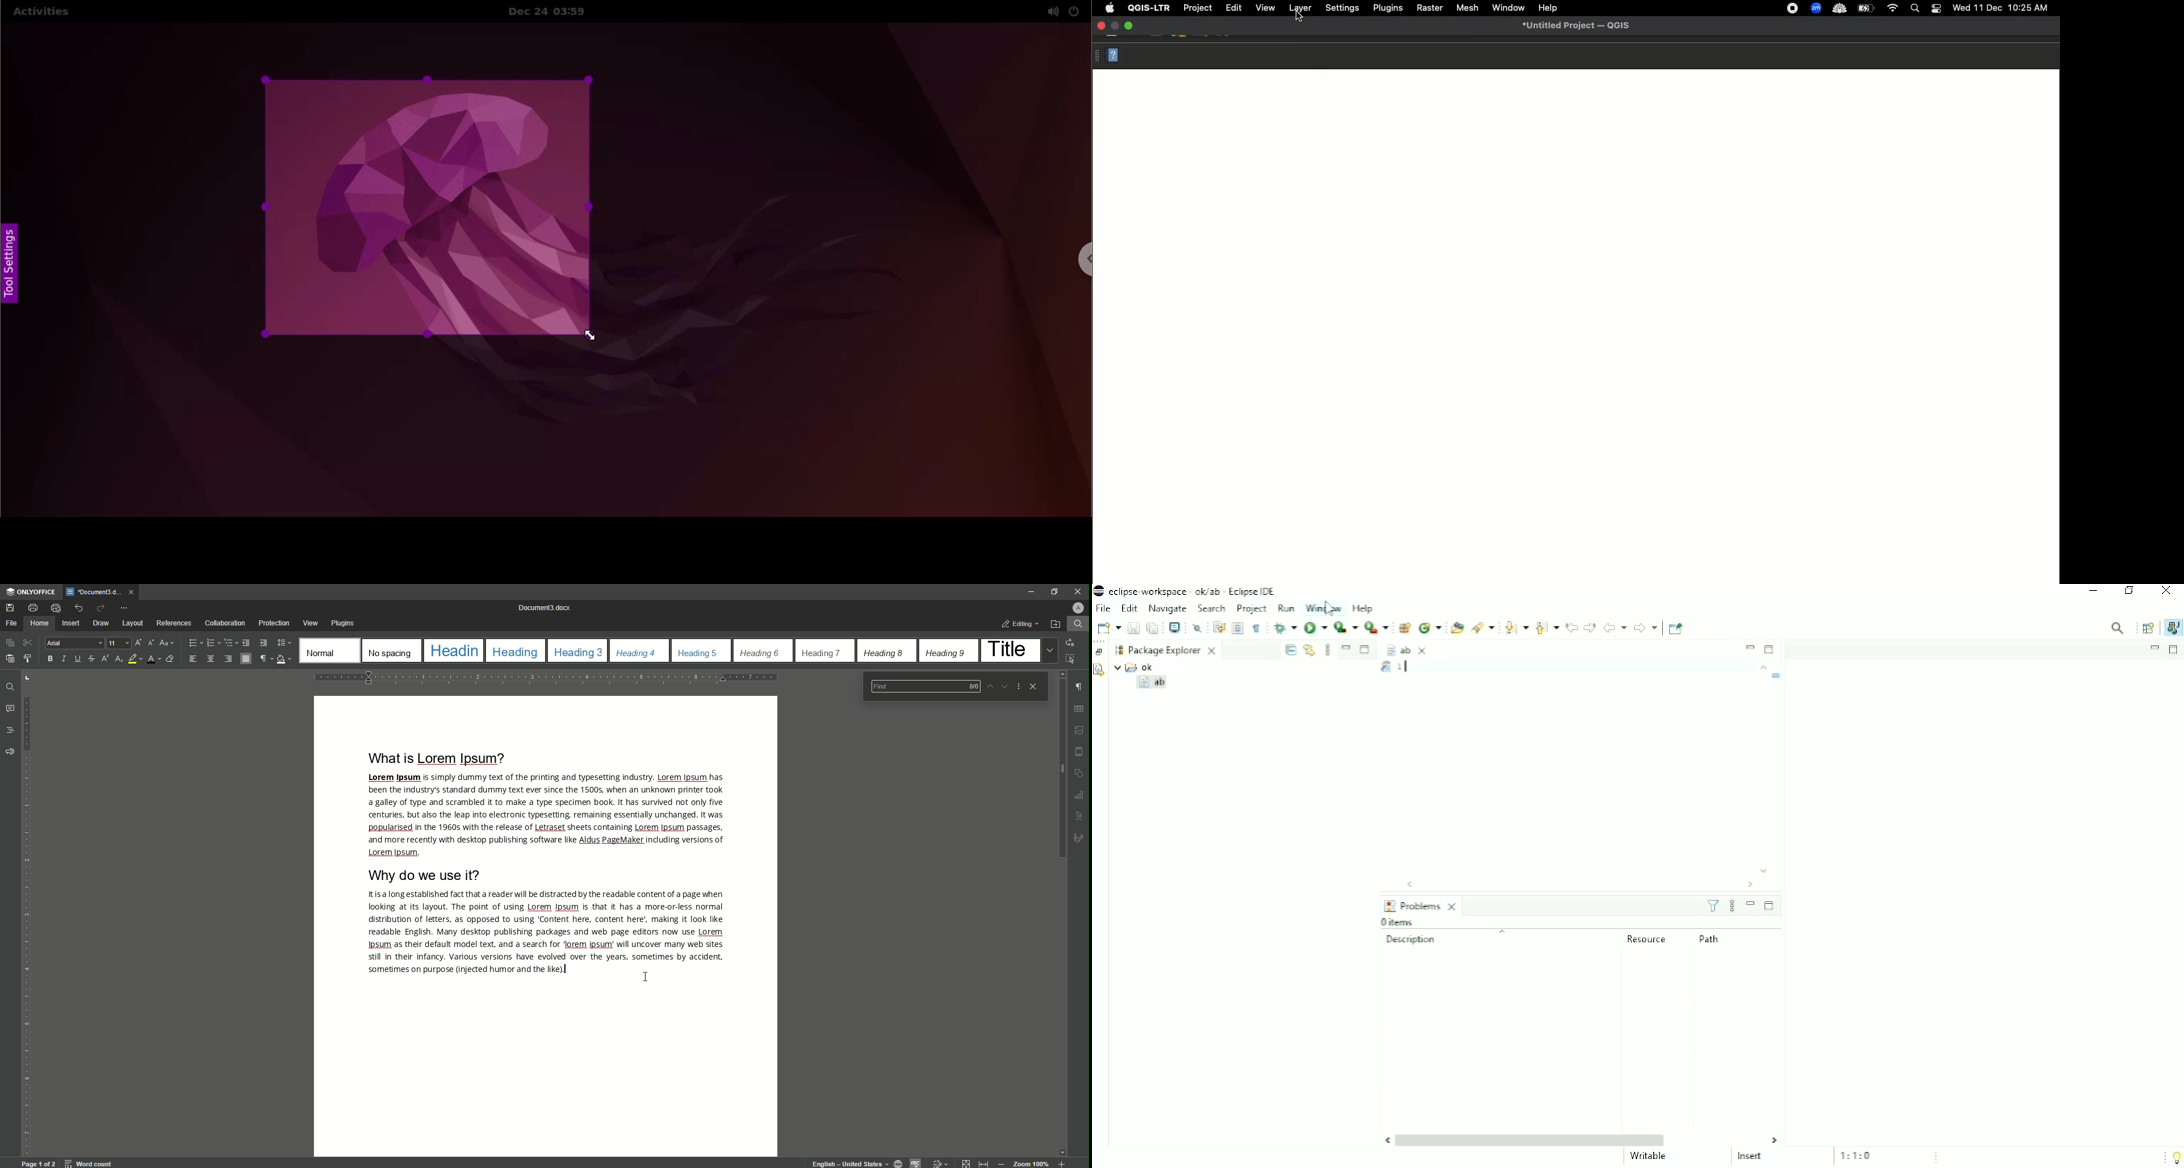 The width and height of the screenshot is (2184, 1176). What do you see at coordinates (1027, 591) in the screenshot?
I see `Minimize` at bounding box center [1027, 591].